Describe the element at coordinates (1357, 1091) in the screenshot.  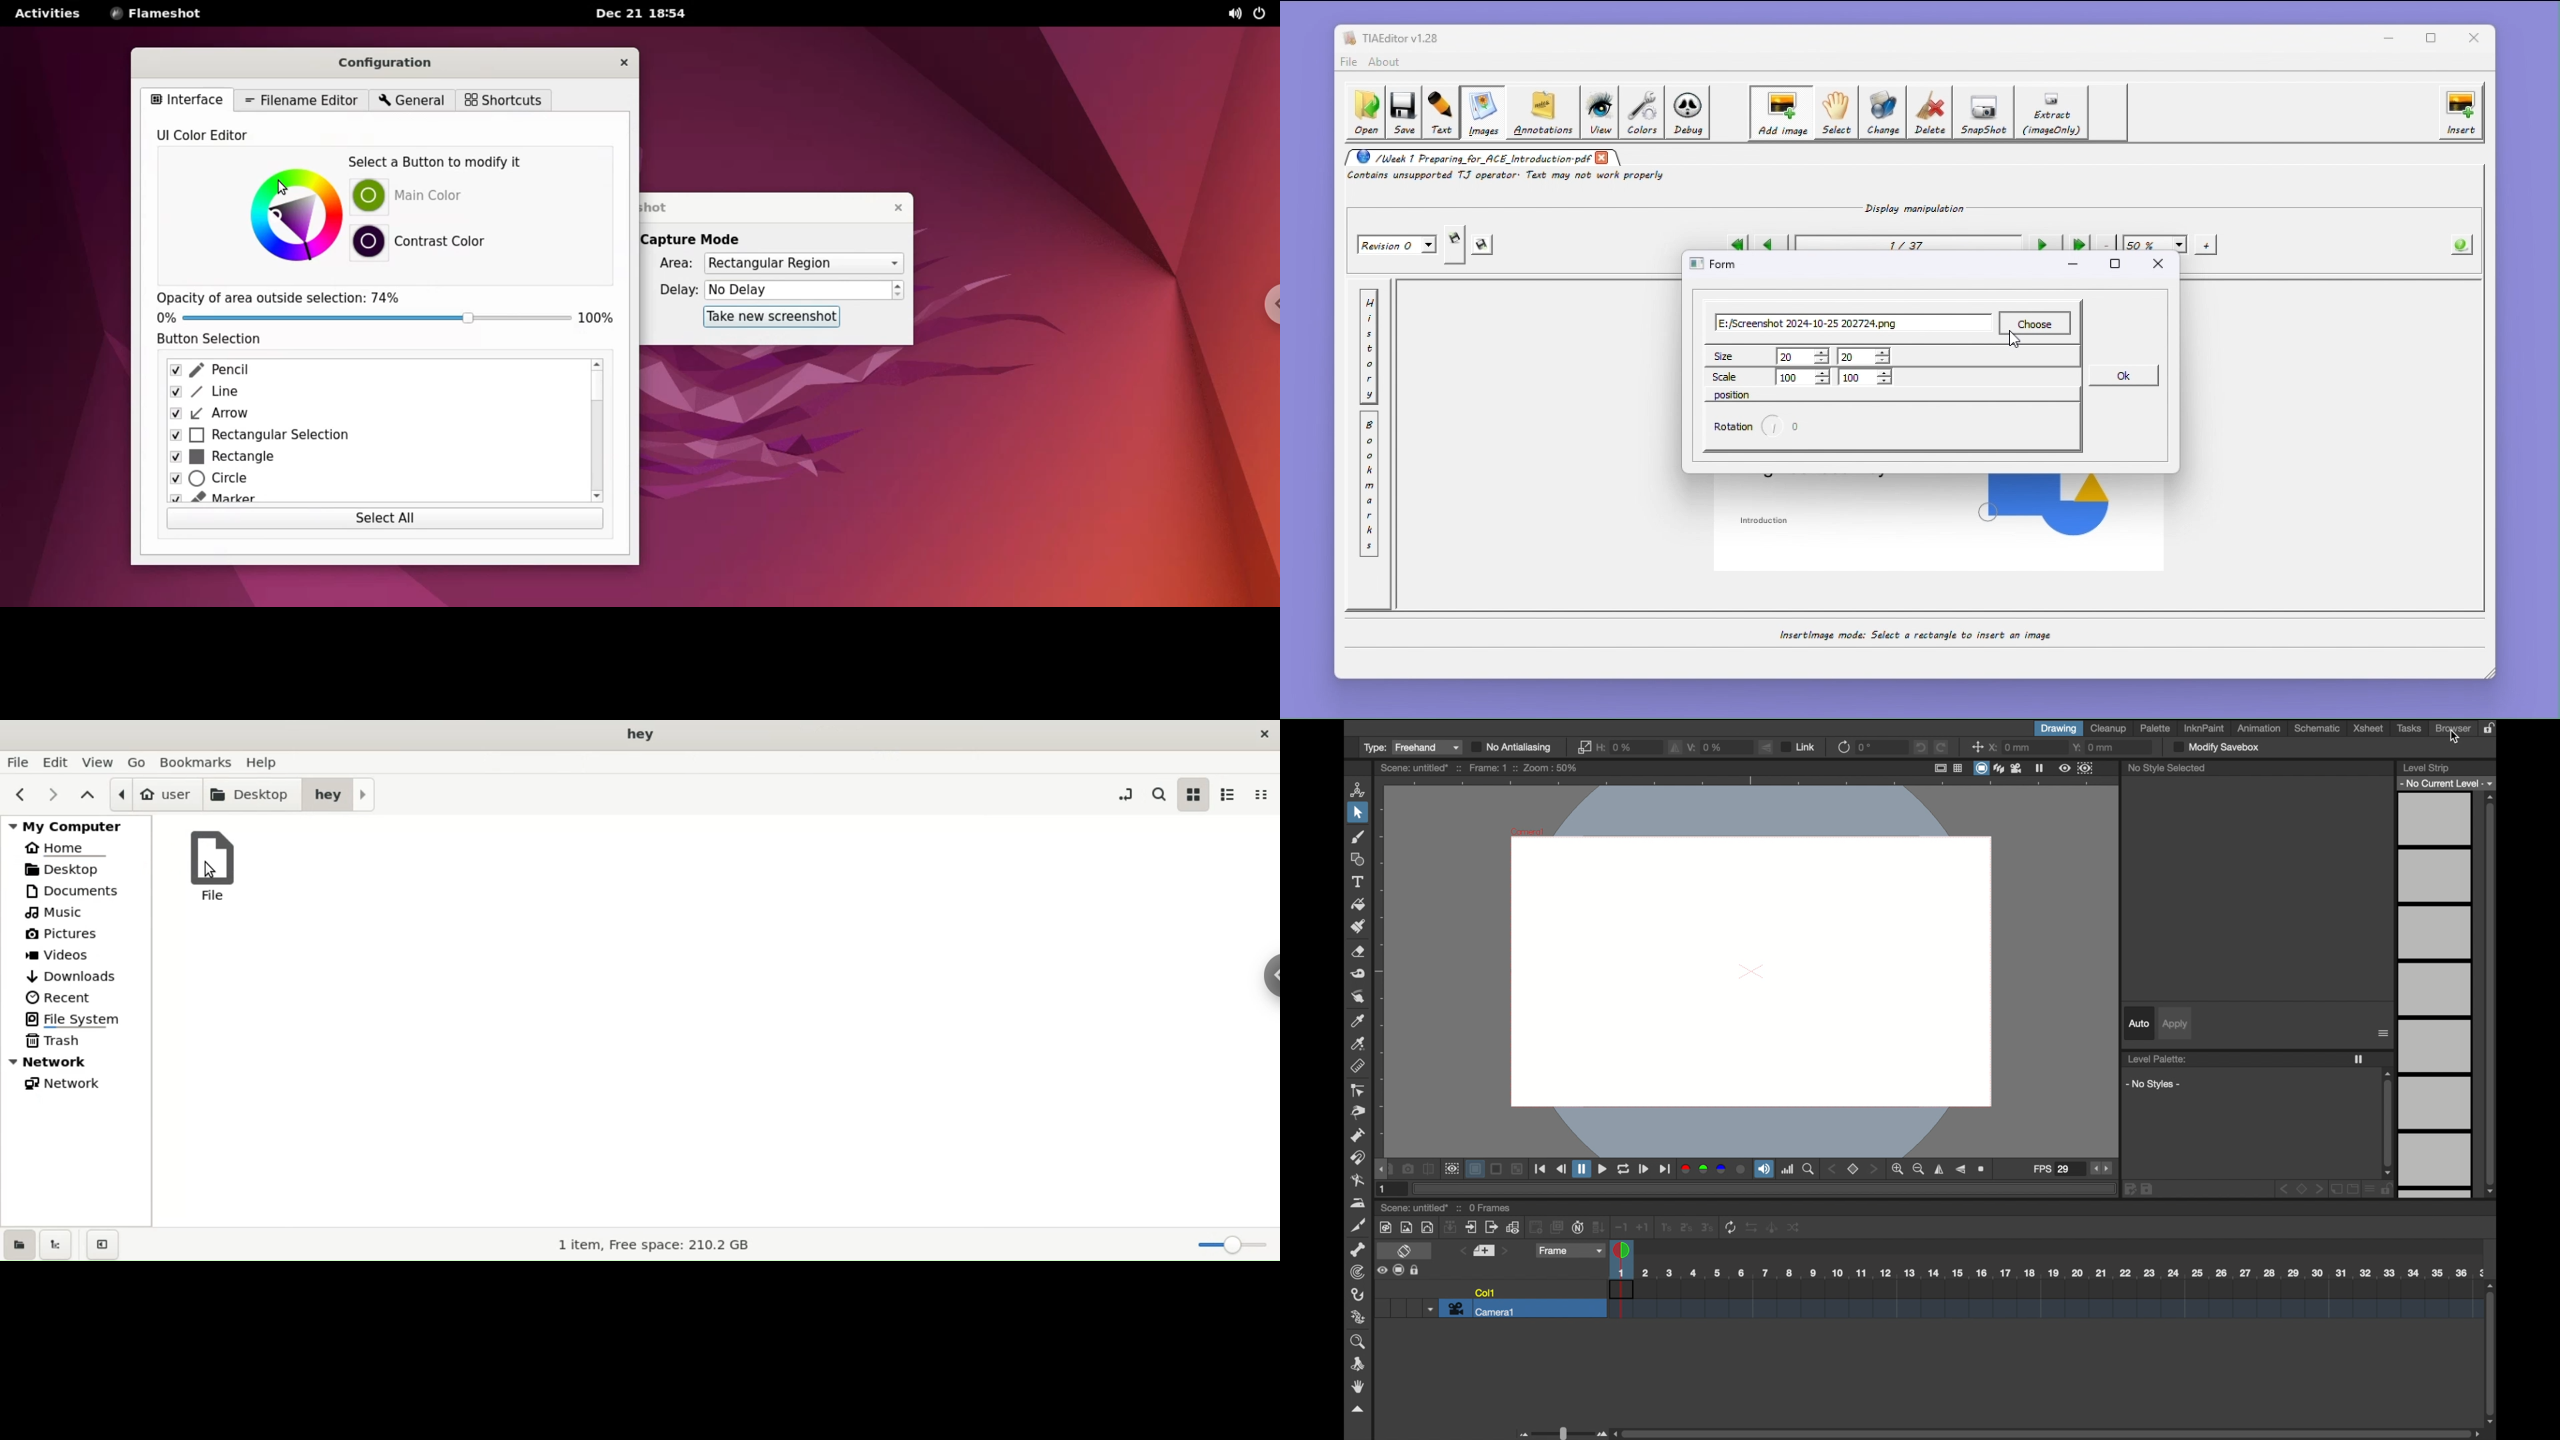
I see `control point editor tool` at that location.